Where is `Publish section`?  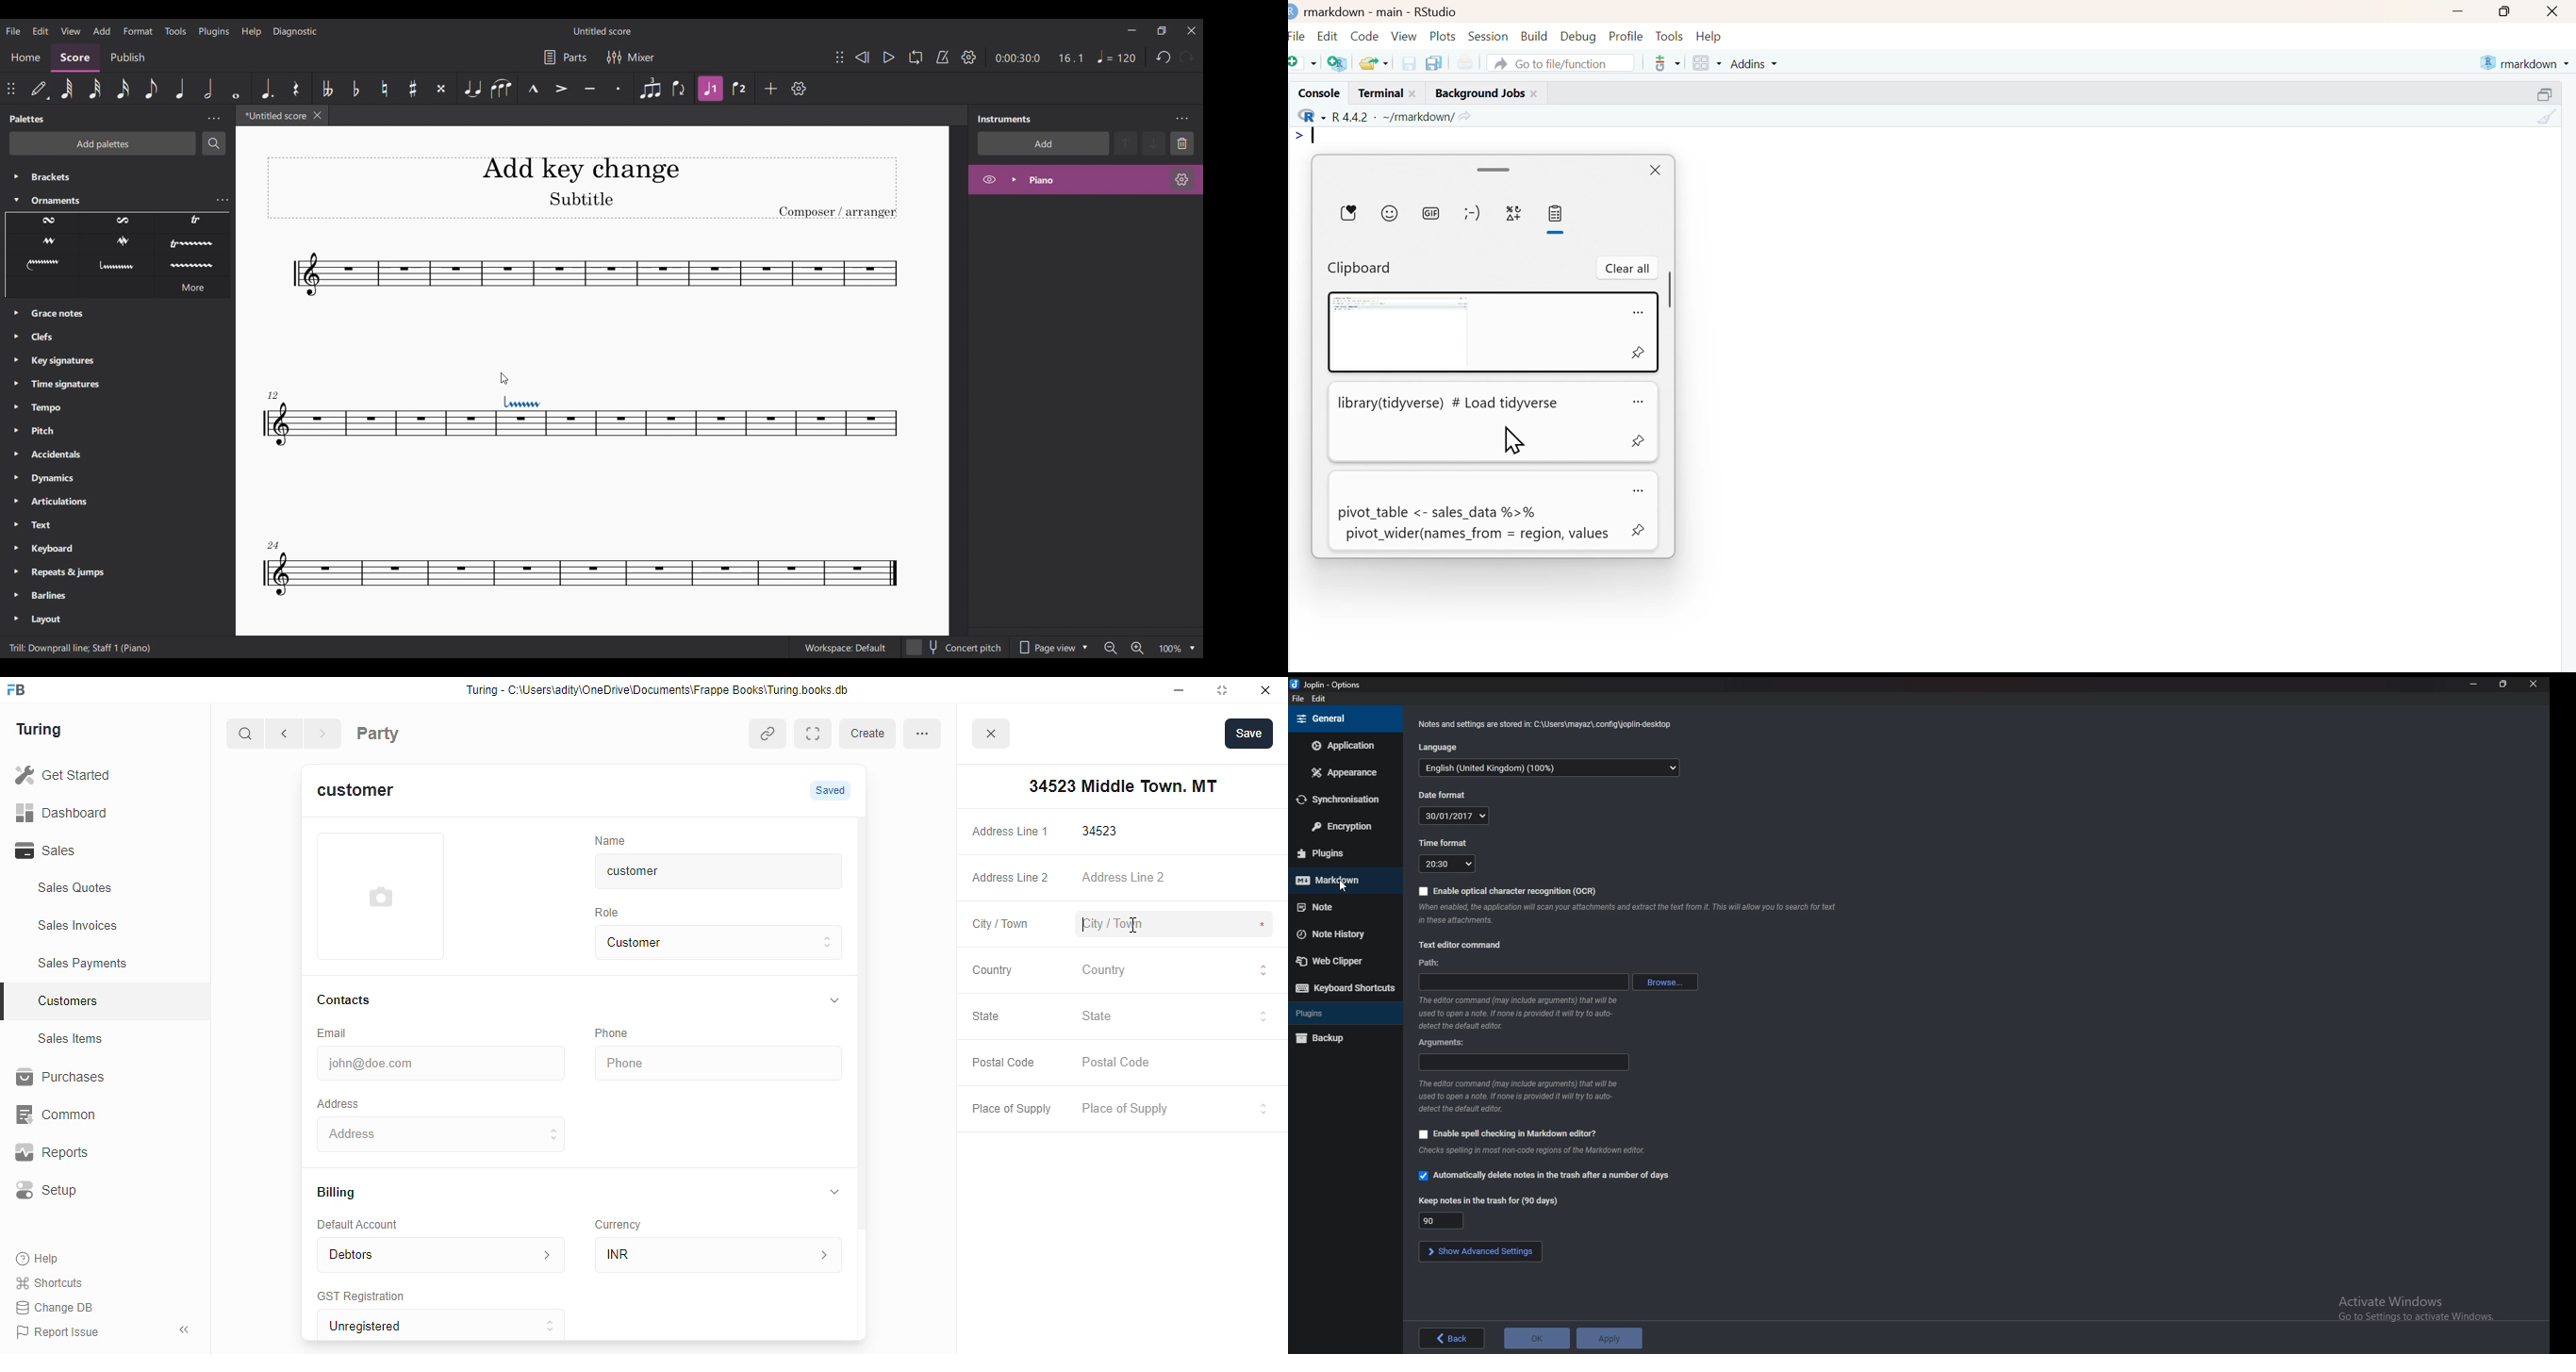
Publish section is located at coordinates (128, 58).